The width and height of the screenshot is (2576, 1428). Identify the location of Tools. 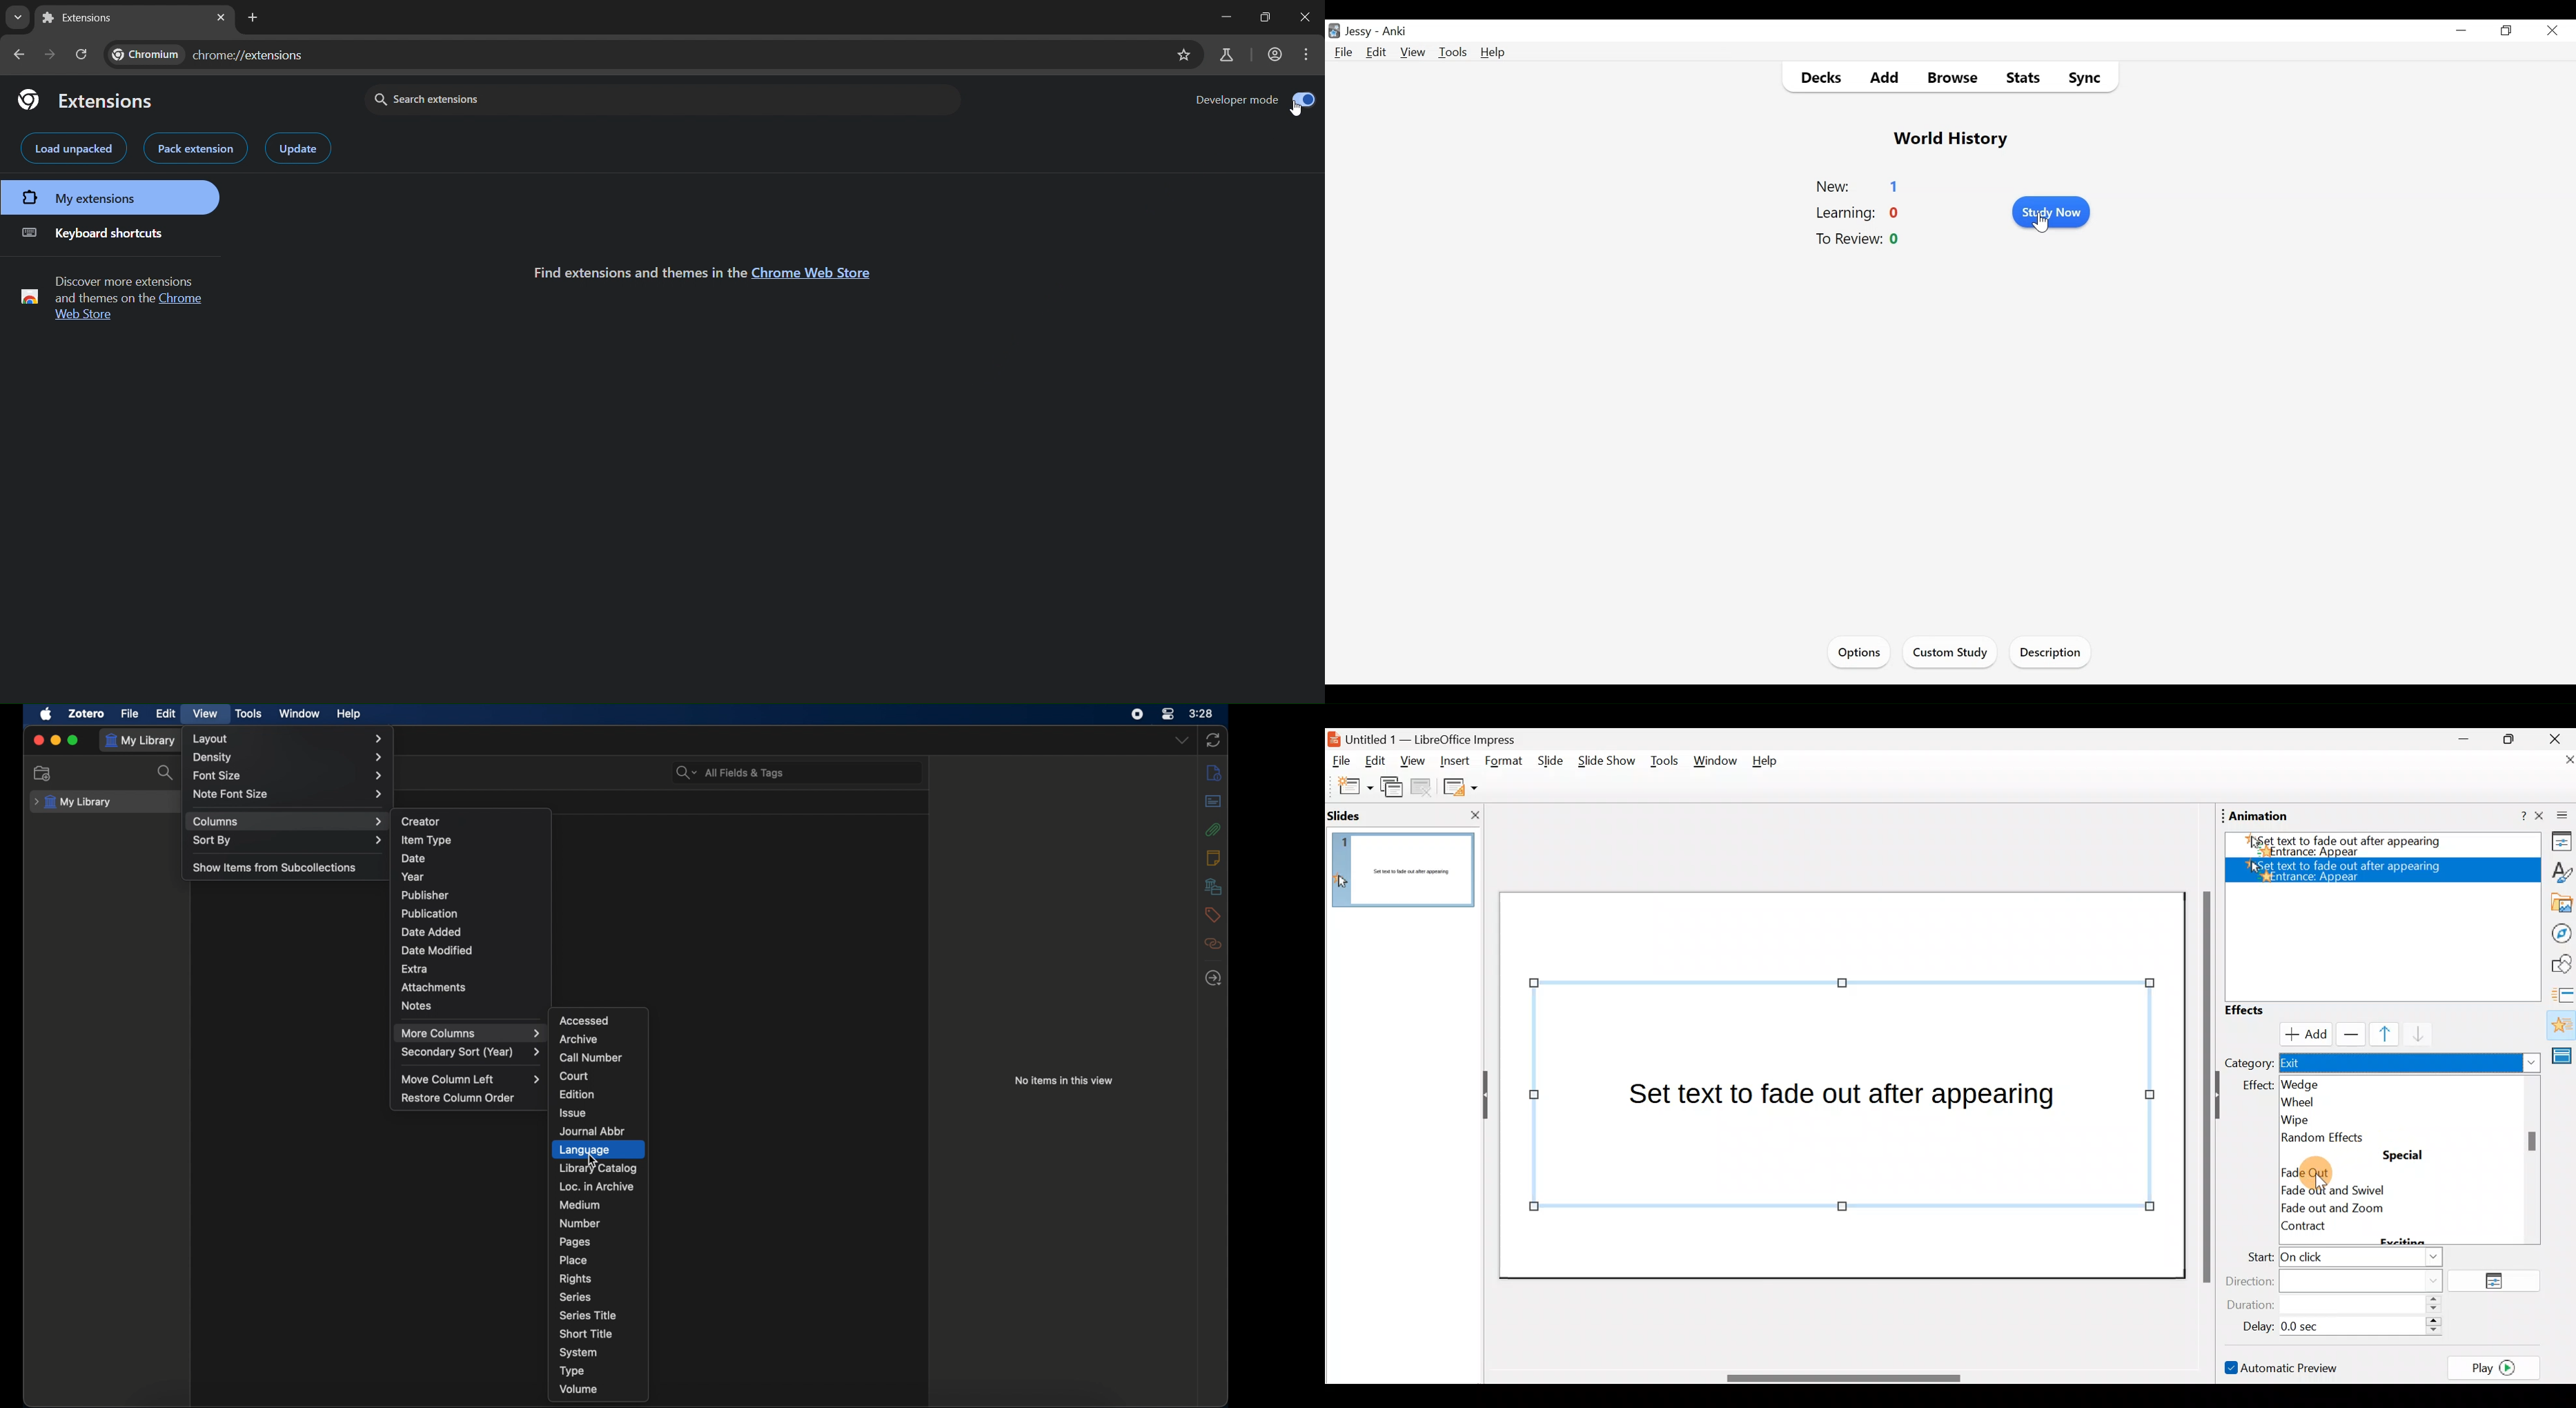
(1664, 763).